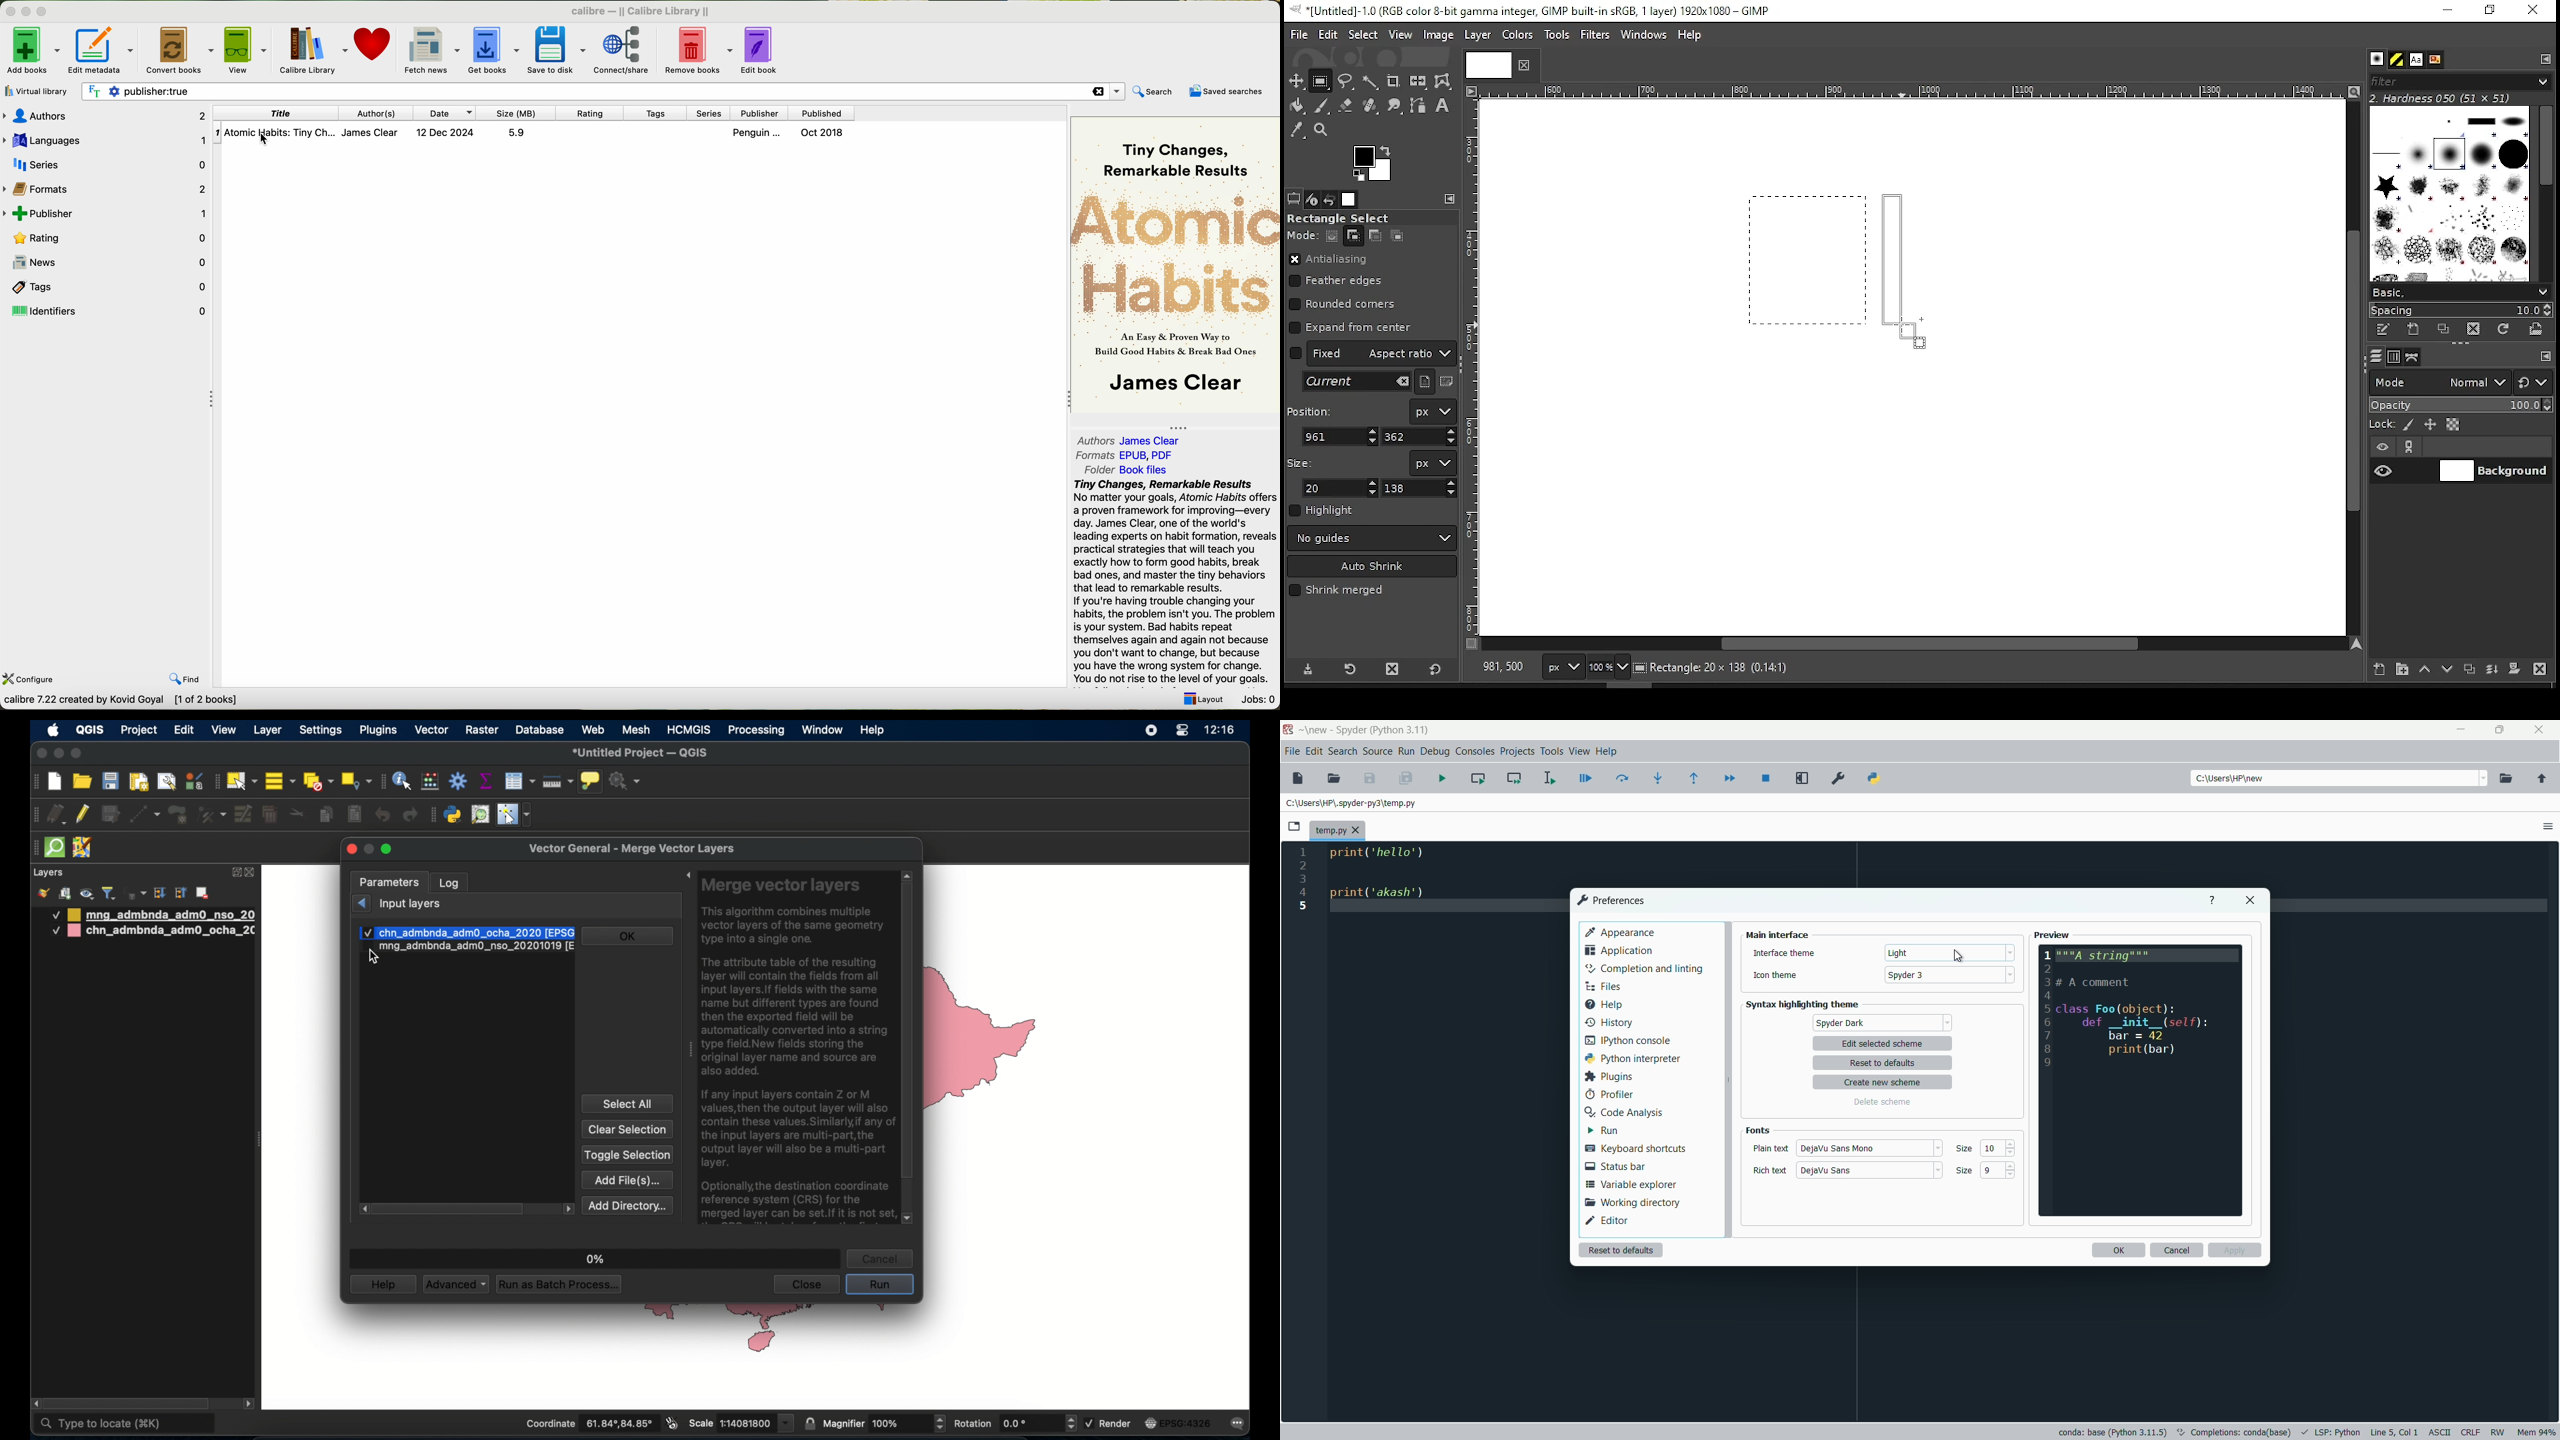  What do you see at coordinates (1452, 199) in the screenshot?
I see `configure this tab` at bounding box center [1452, 199].